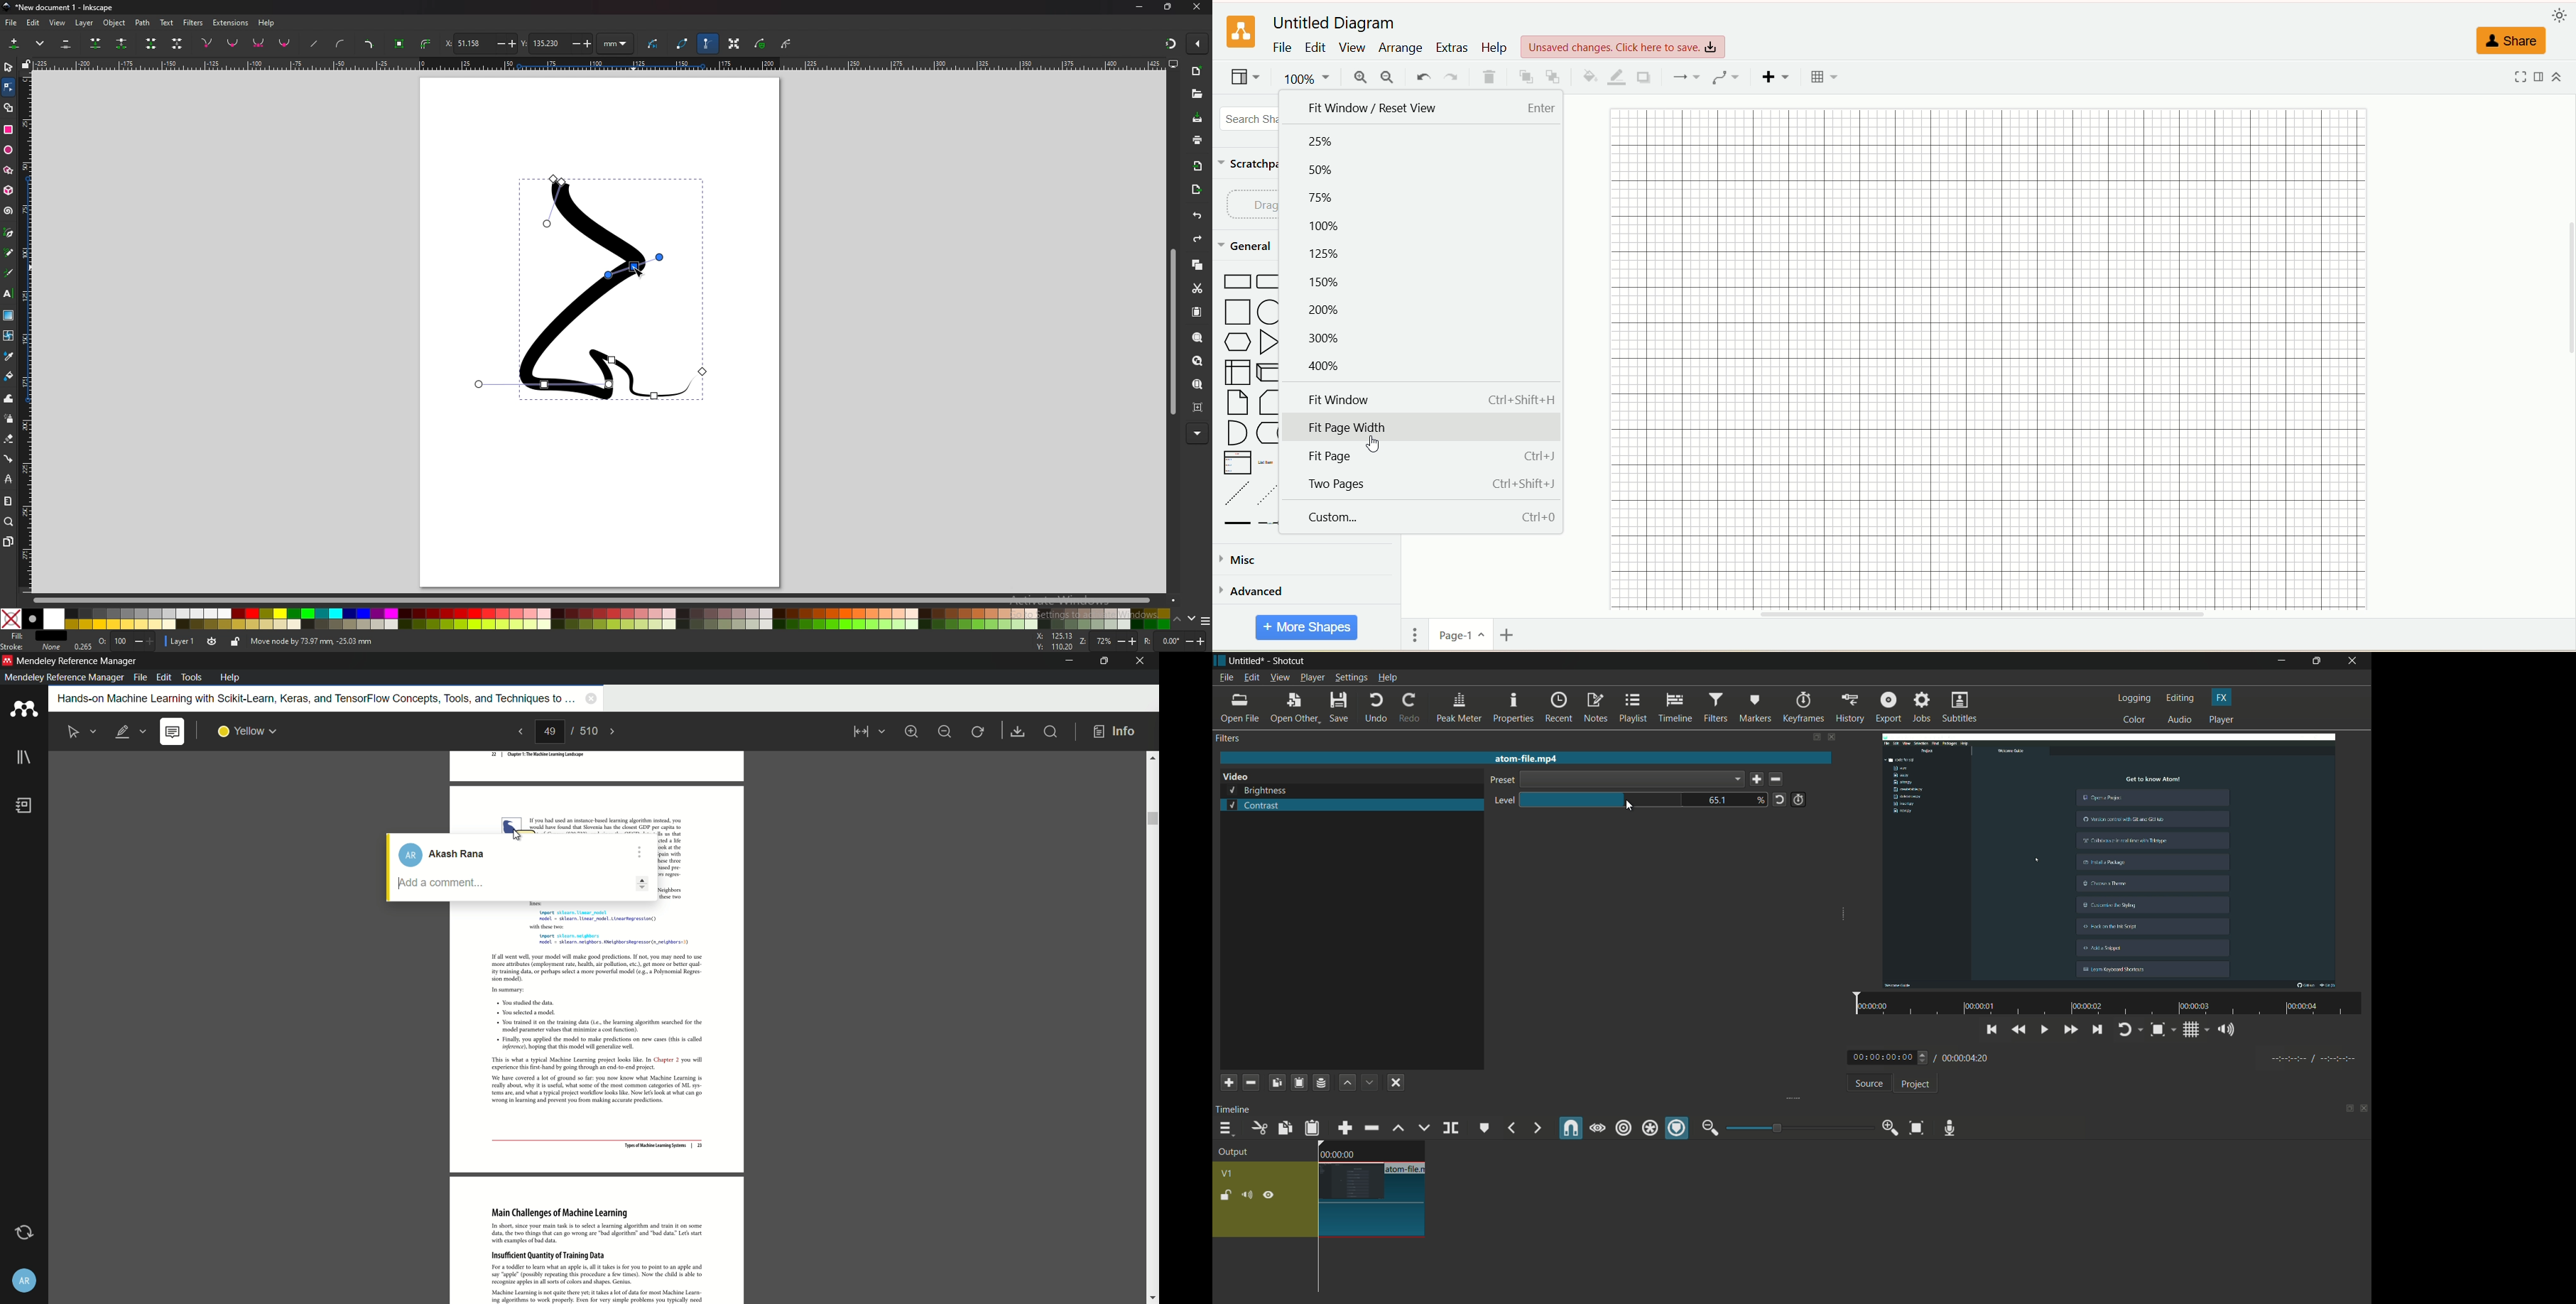 This screenshot has width=2576, height=1316. Describe the element at coordinates (2181, 698) in the screenshot. I see `editing` at that location.